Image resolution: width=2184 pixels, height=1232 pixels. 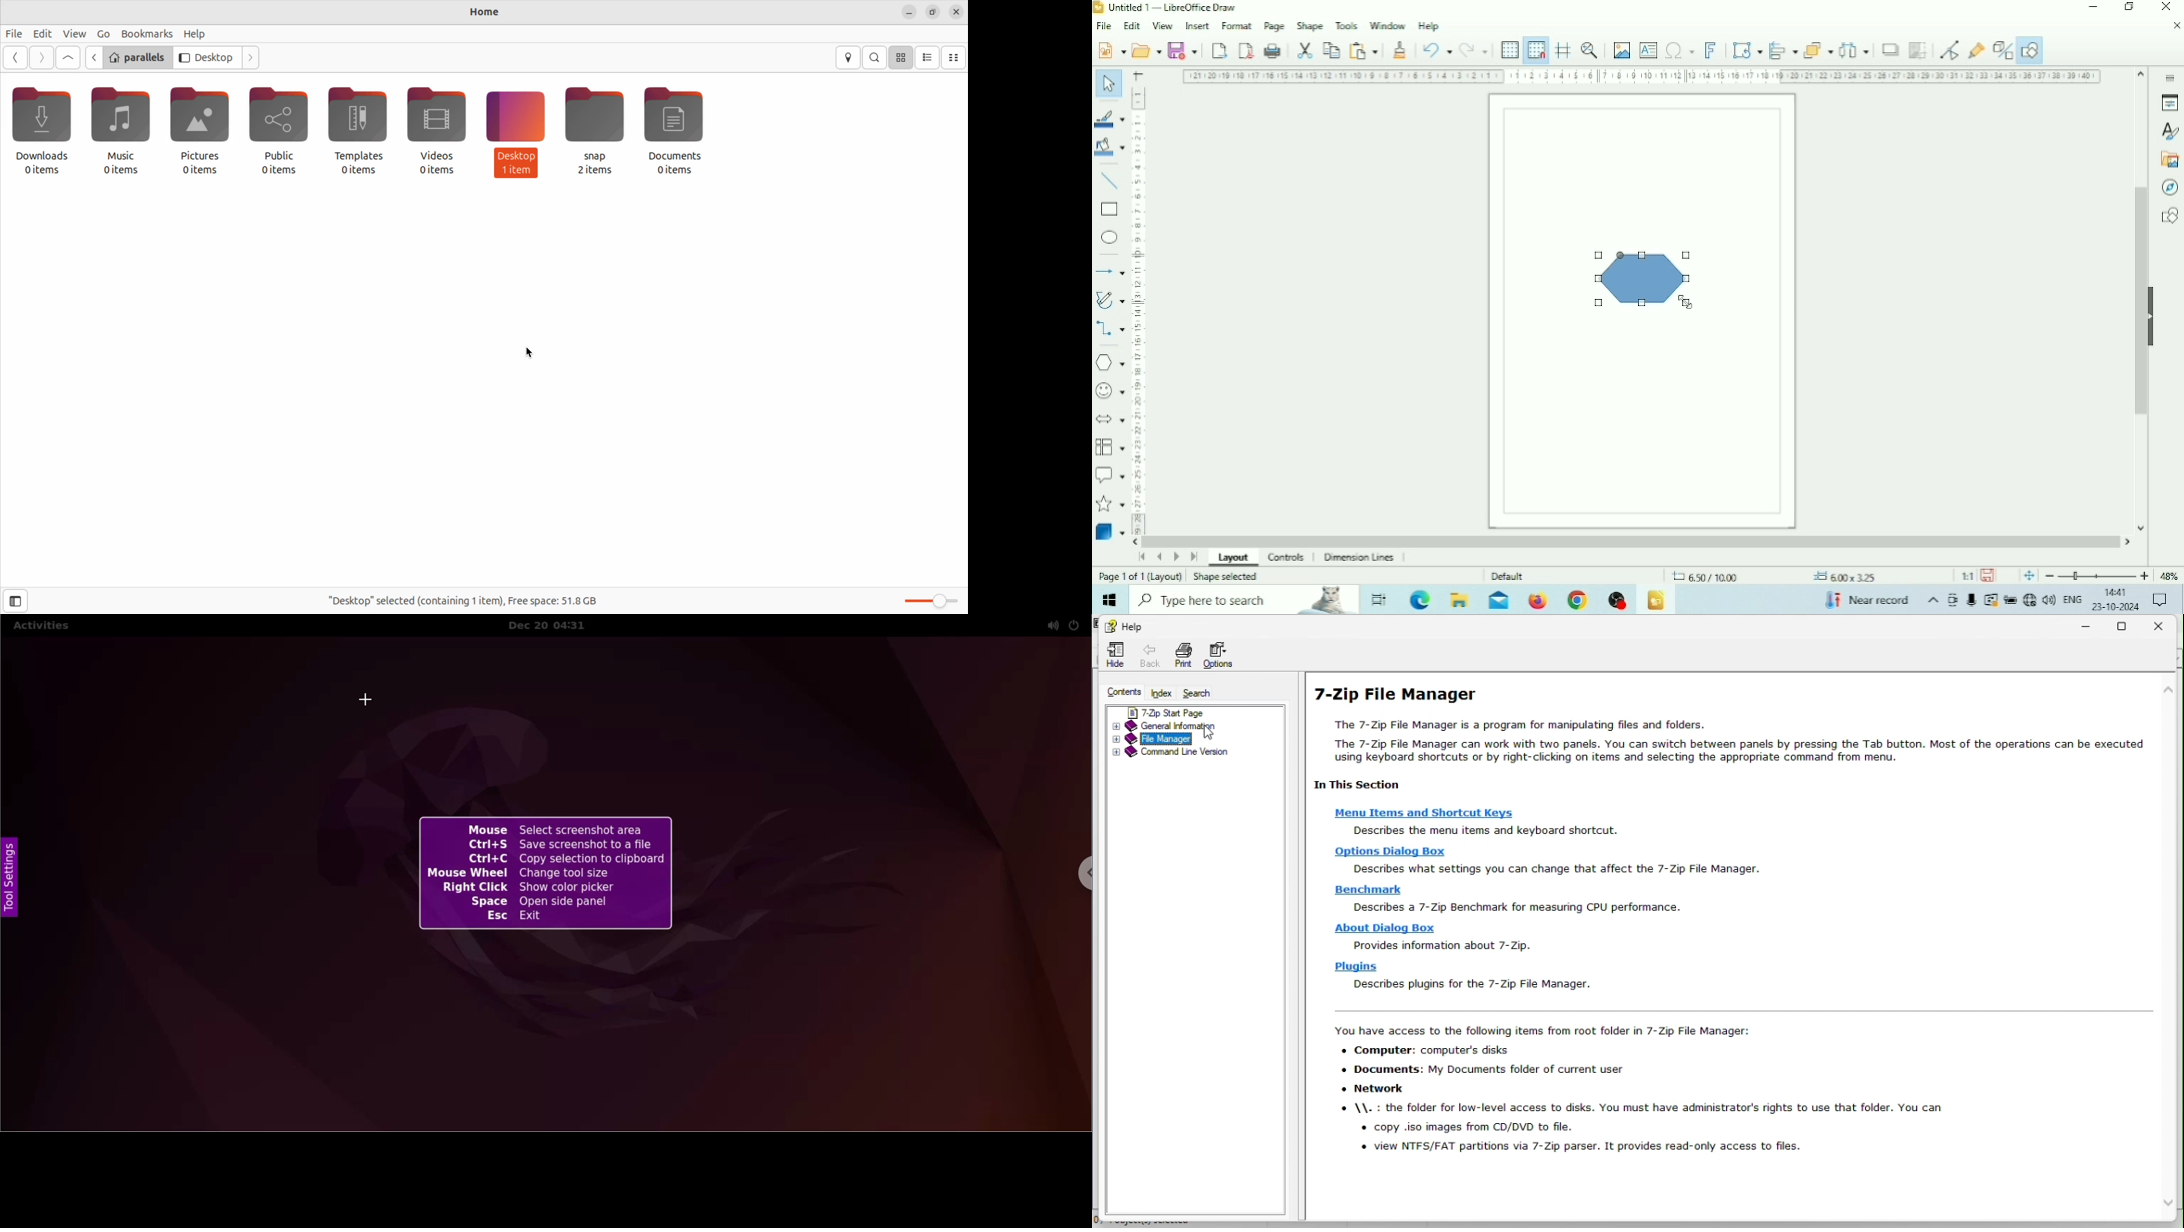 I want to click on Line Color, so click(x=1110, y=119).